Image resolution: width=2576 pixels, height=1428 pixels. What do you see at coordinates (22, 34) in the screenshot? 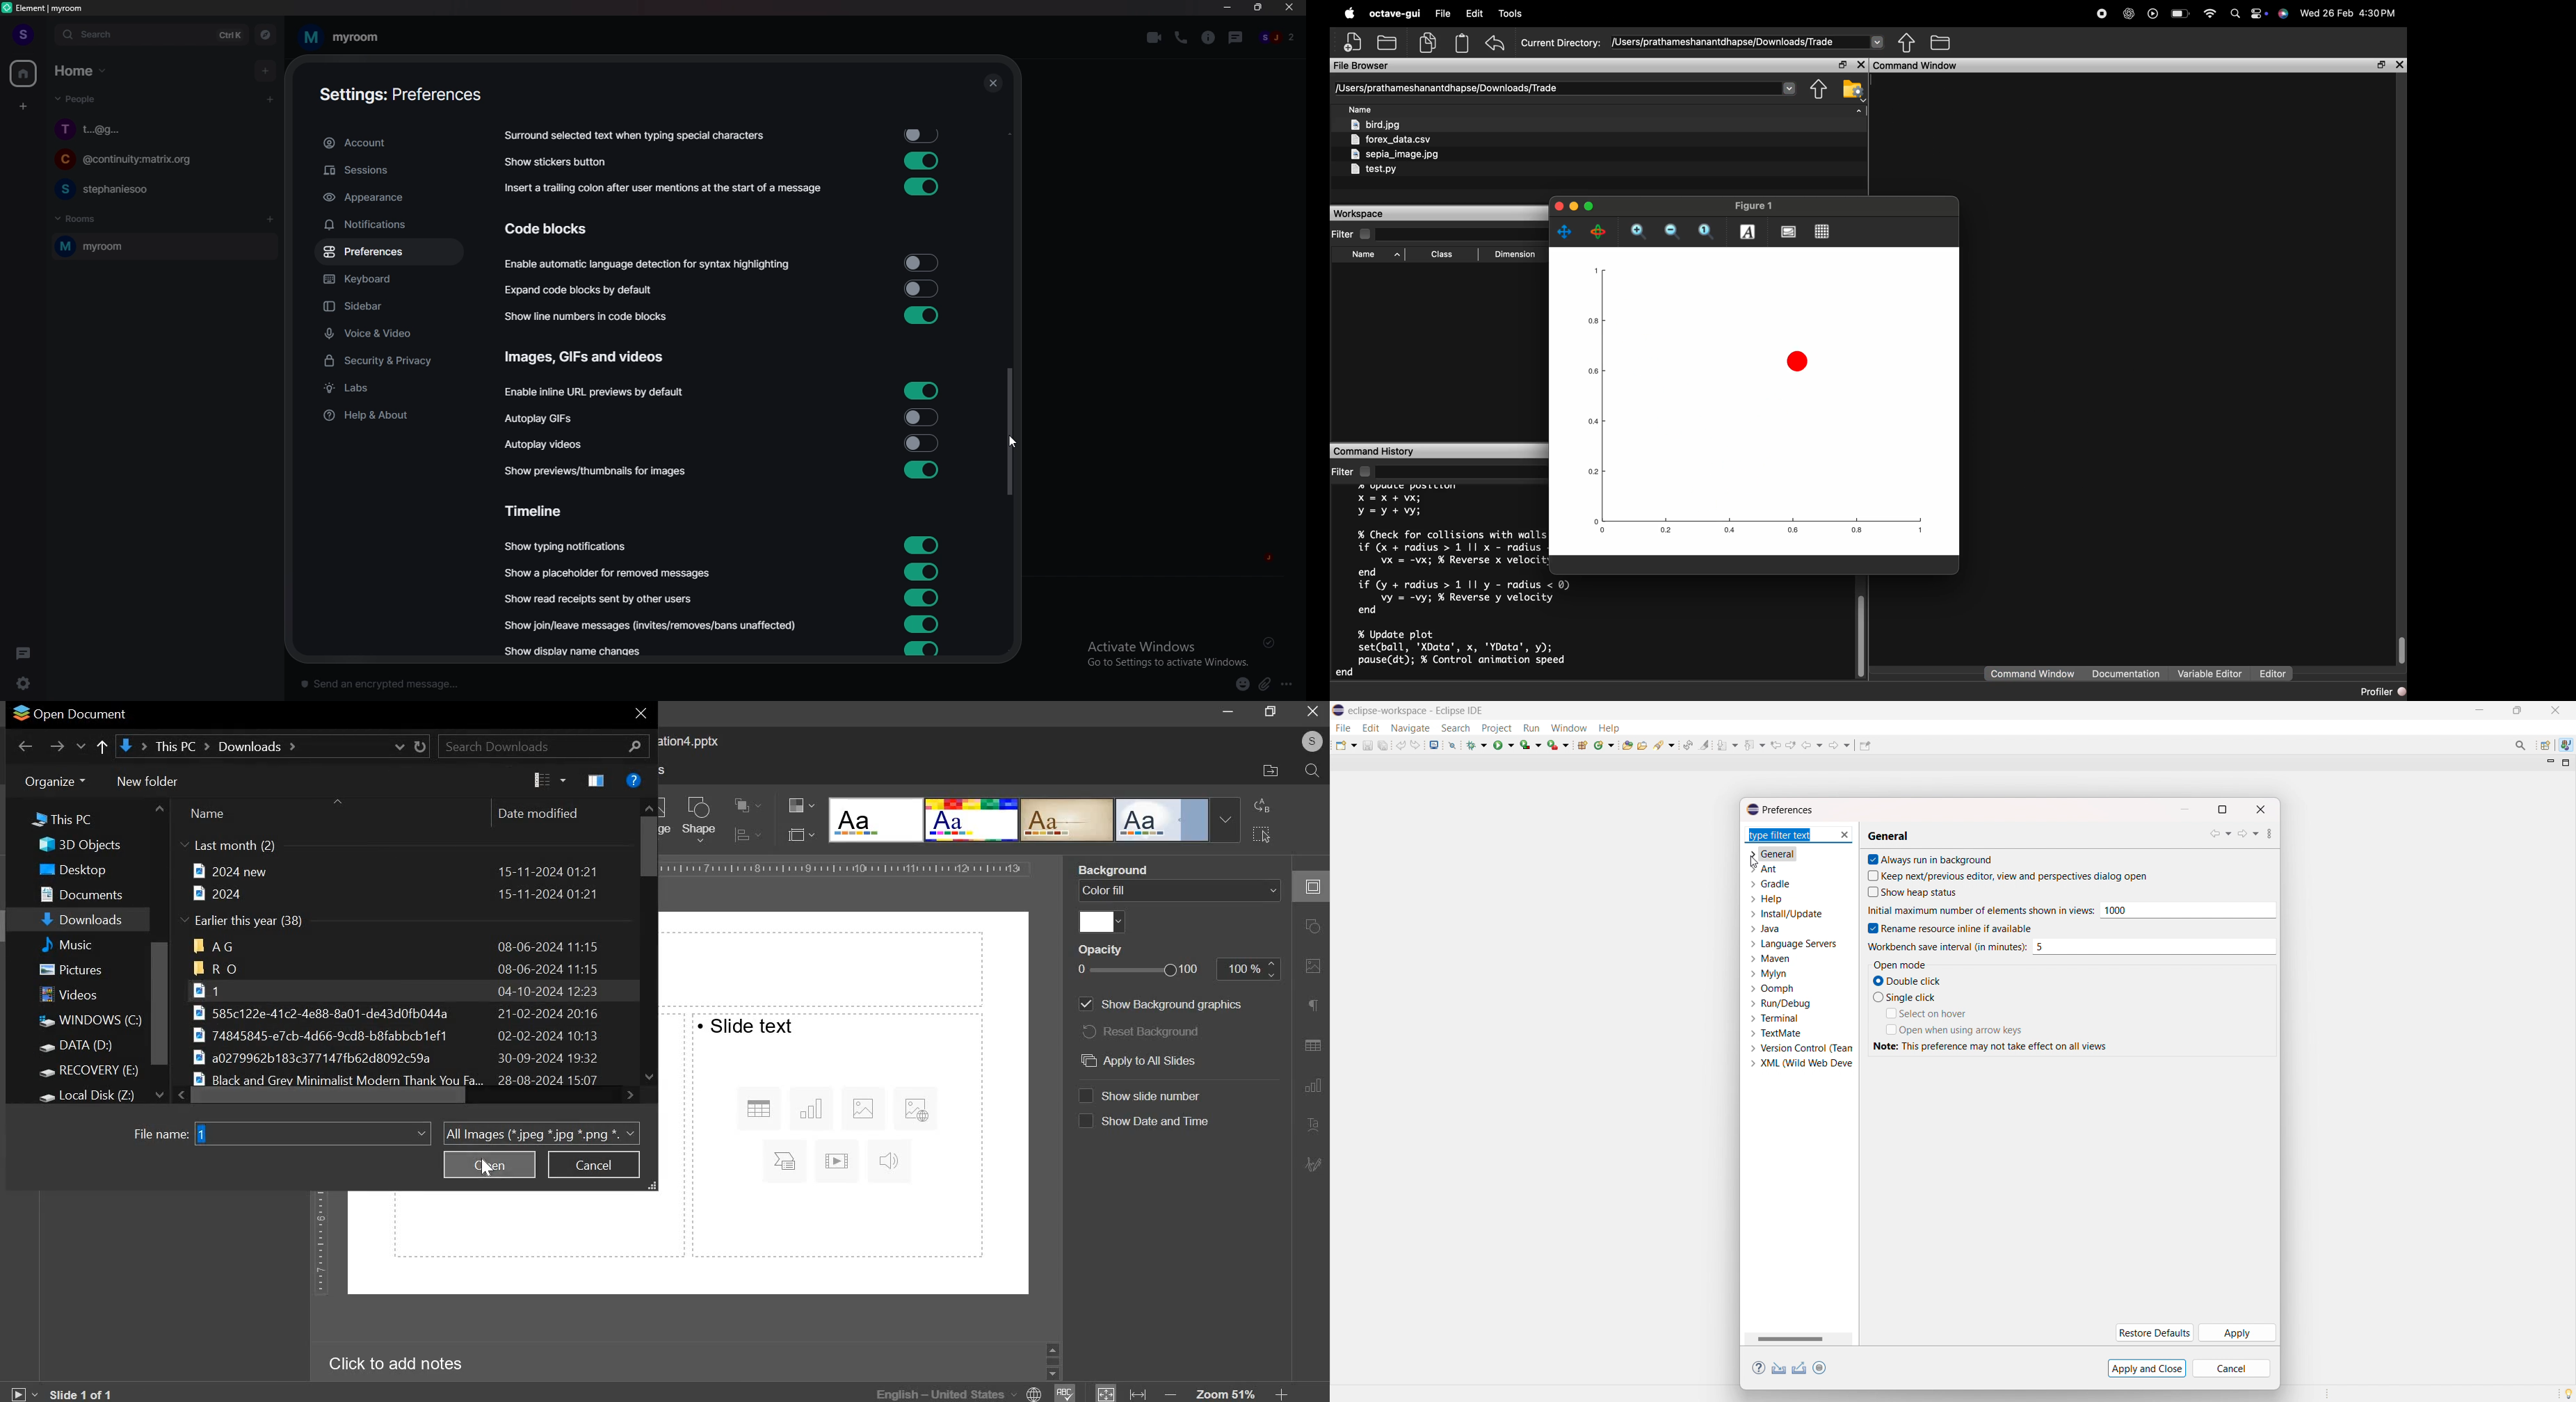
I see `profile` at bounding box center [22, 34].